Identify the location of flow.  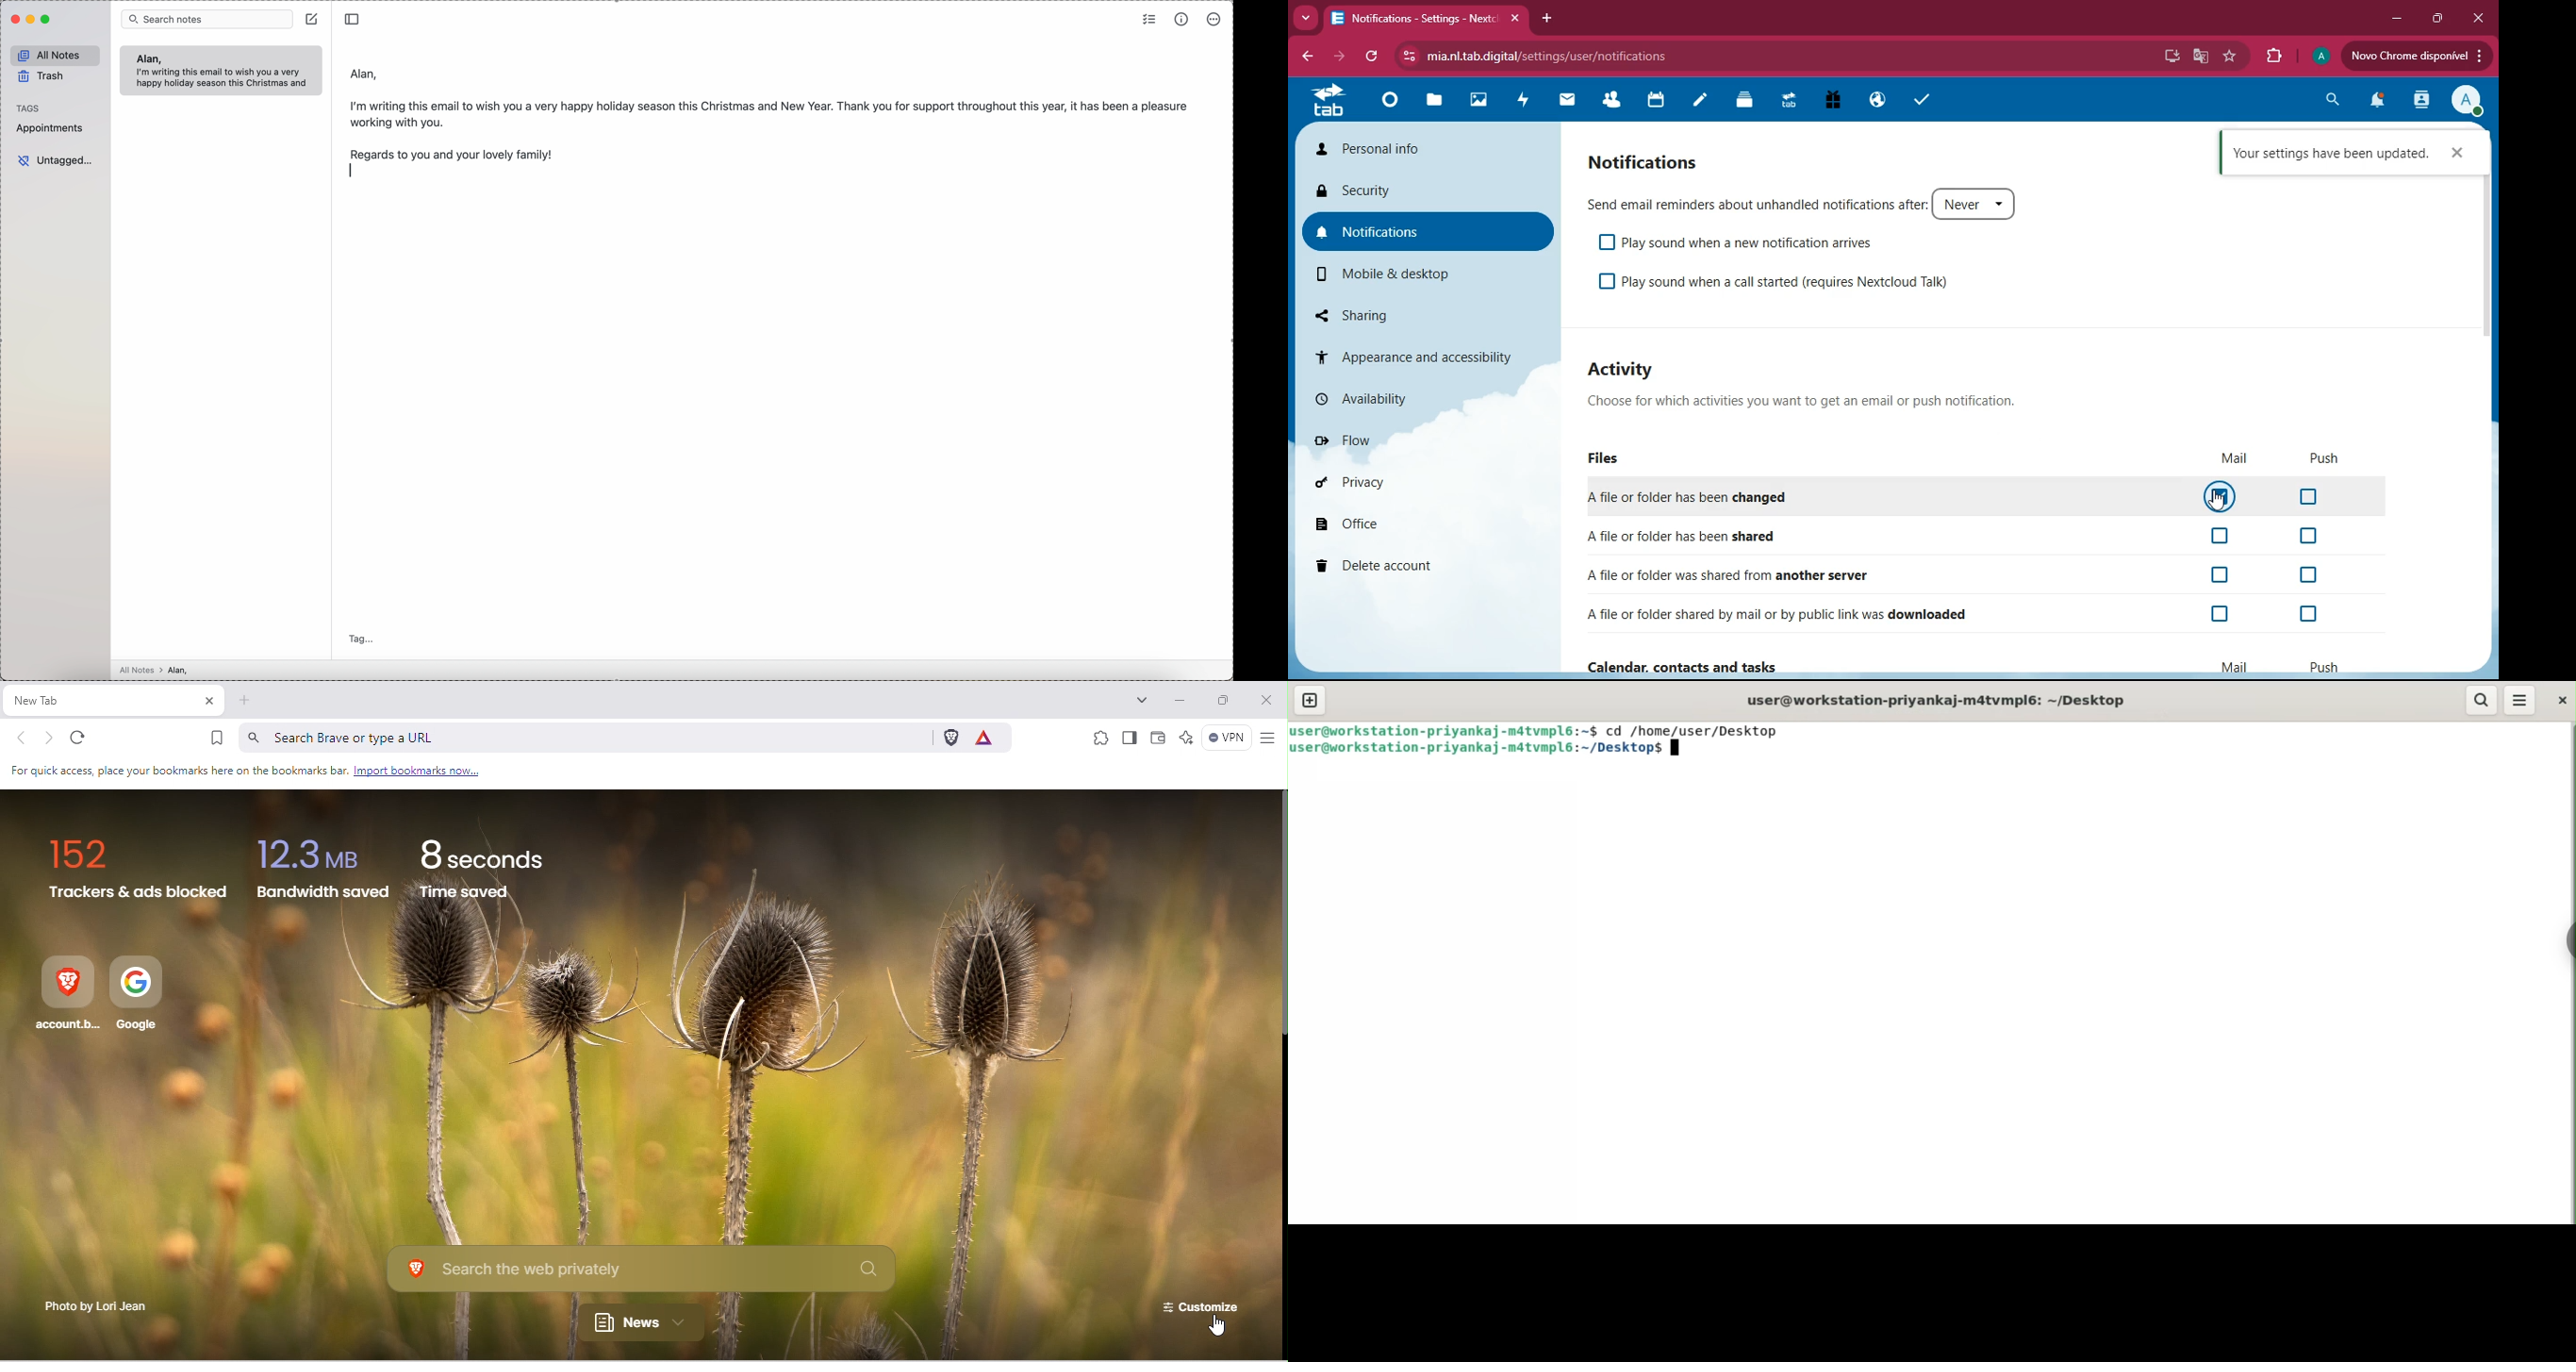
(1392, 441).